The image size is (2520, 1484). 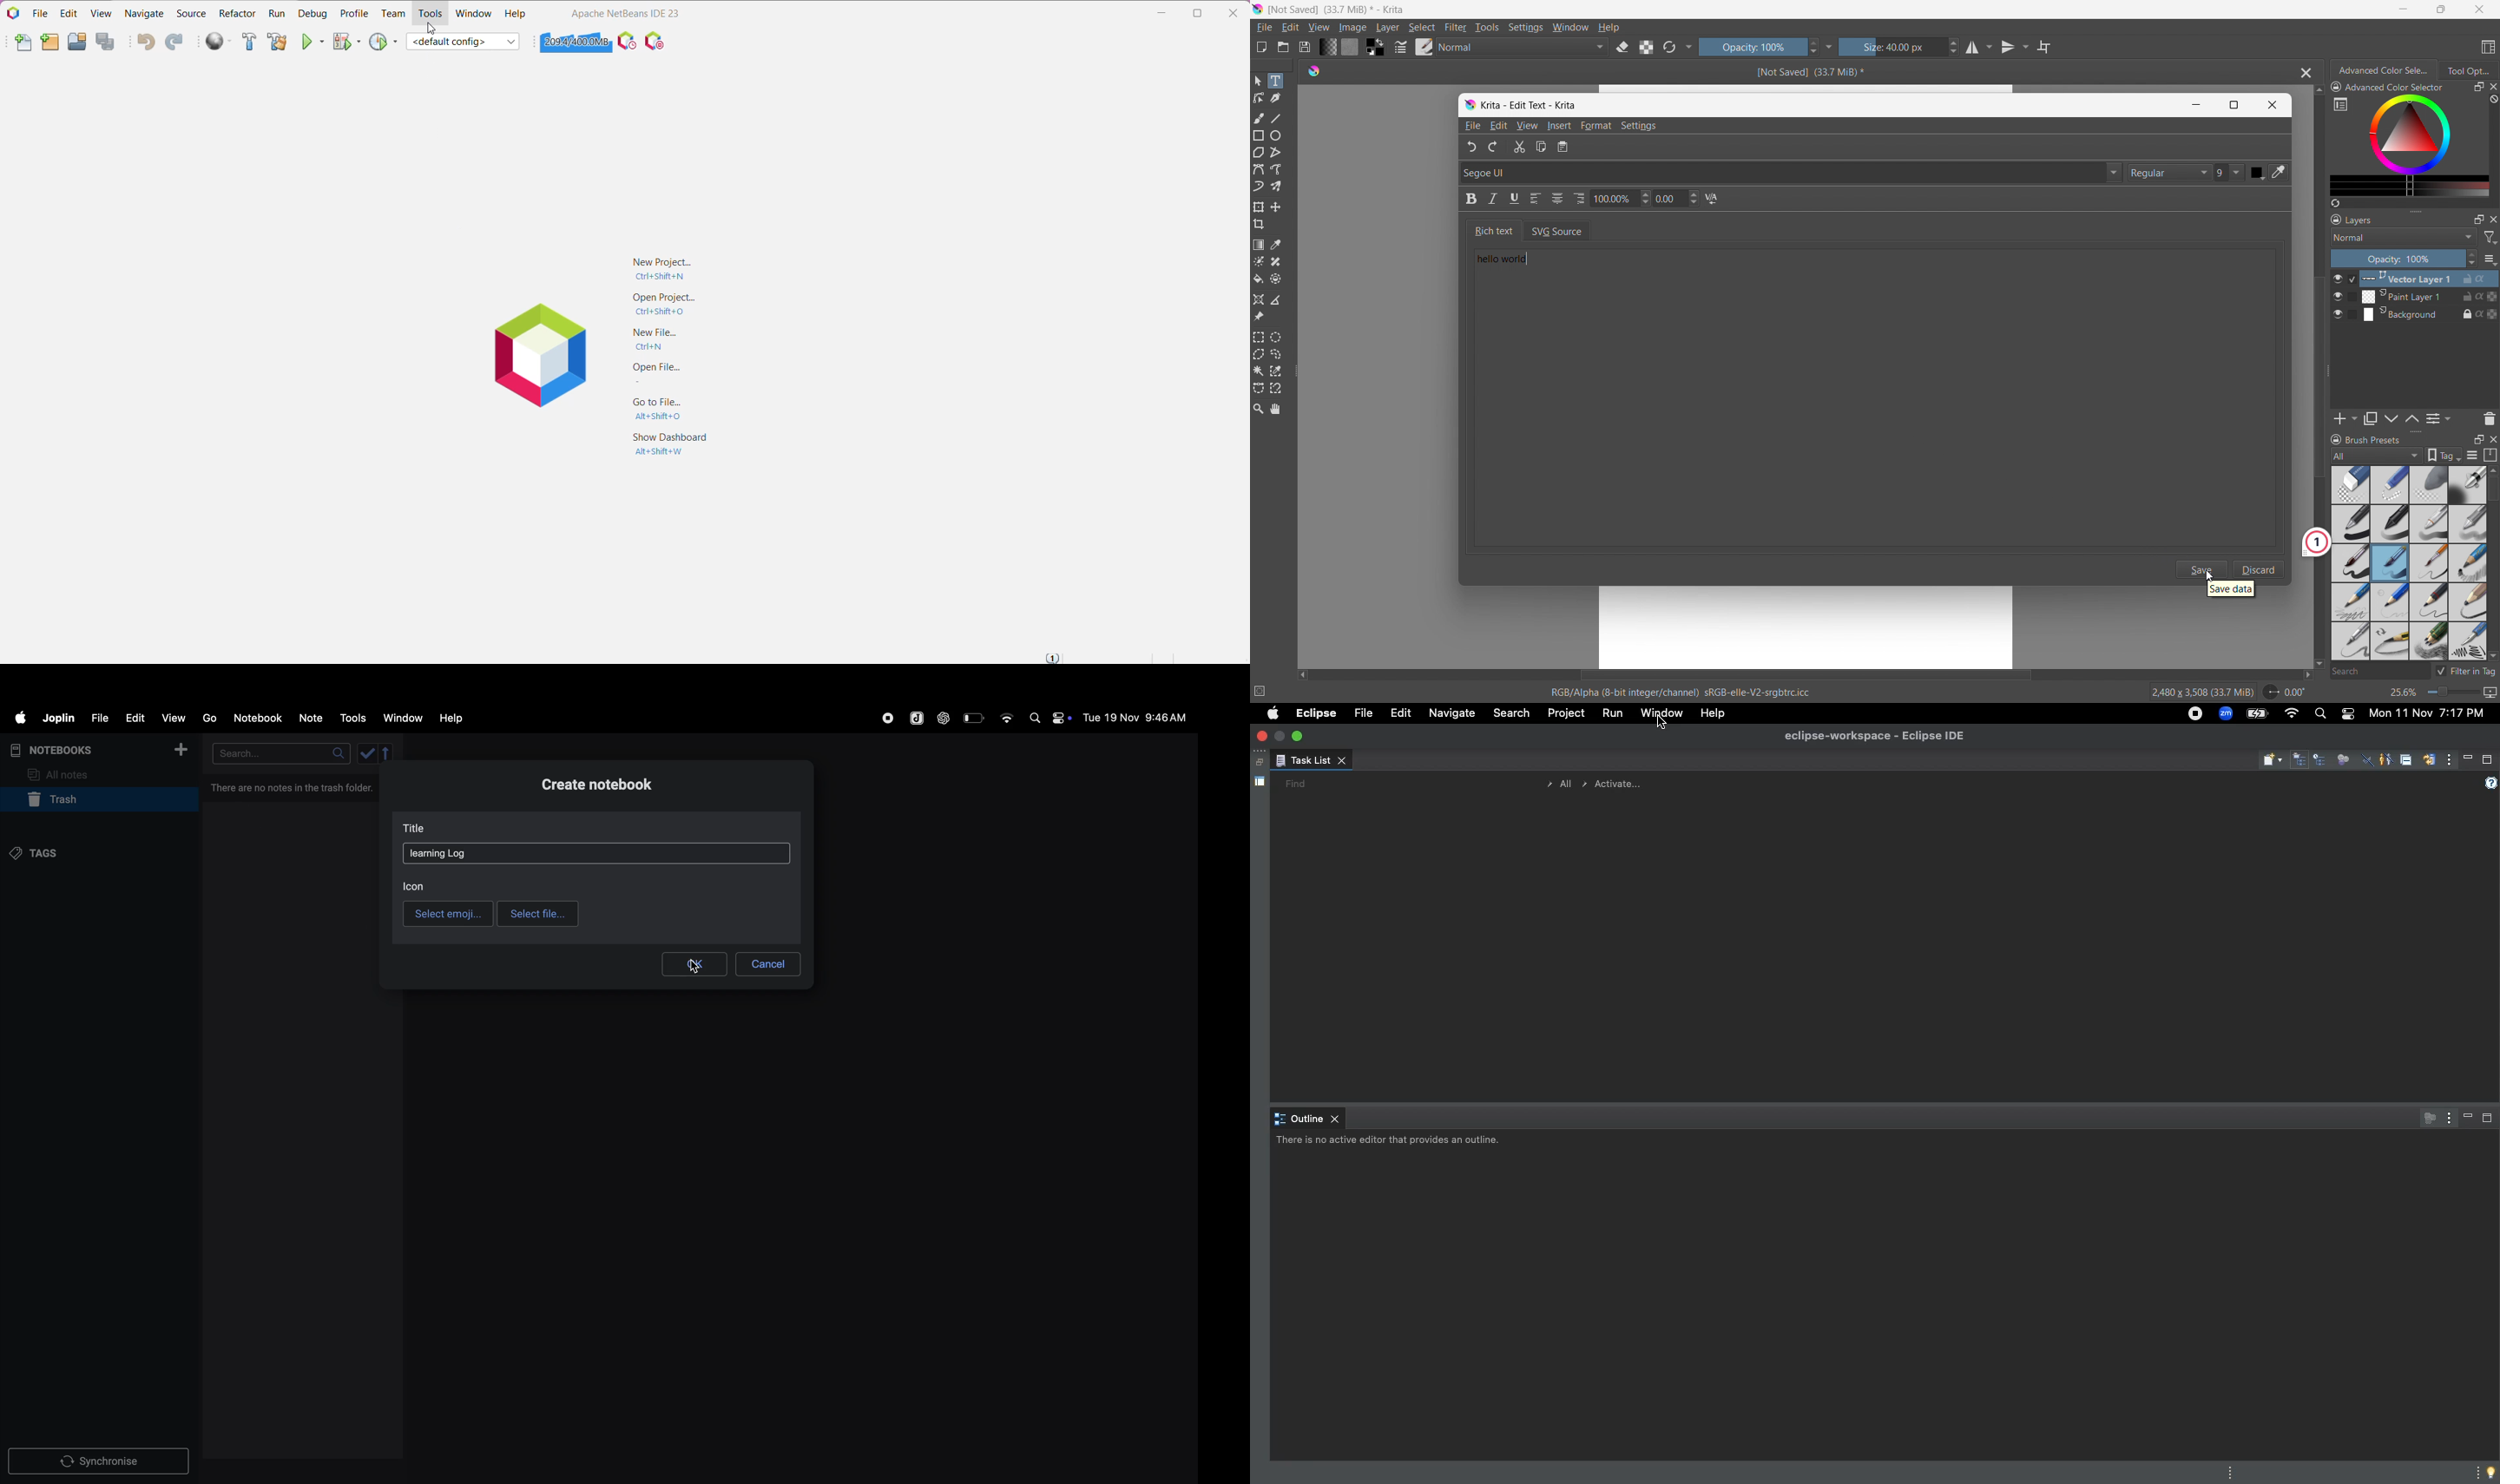 What do you see at coordinates (403, 718) in the screenshot?
I see `window` at bounding box center [403, 718].